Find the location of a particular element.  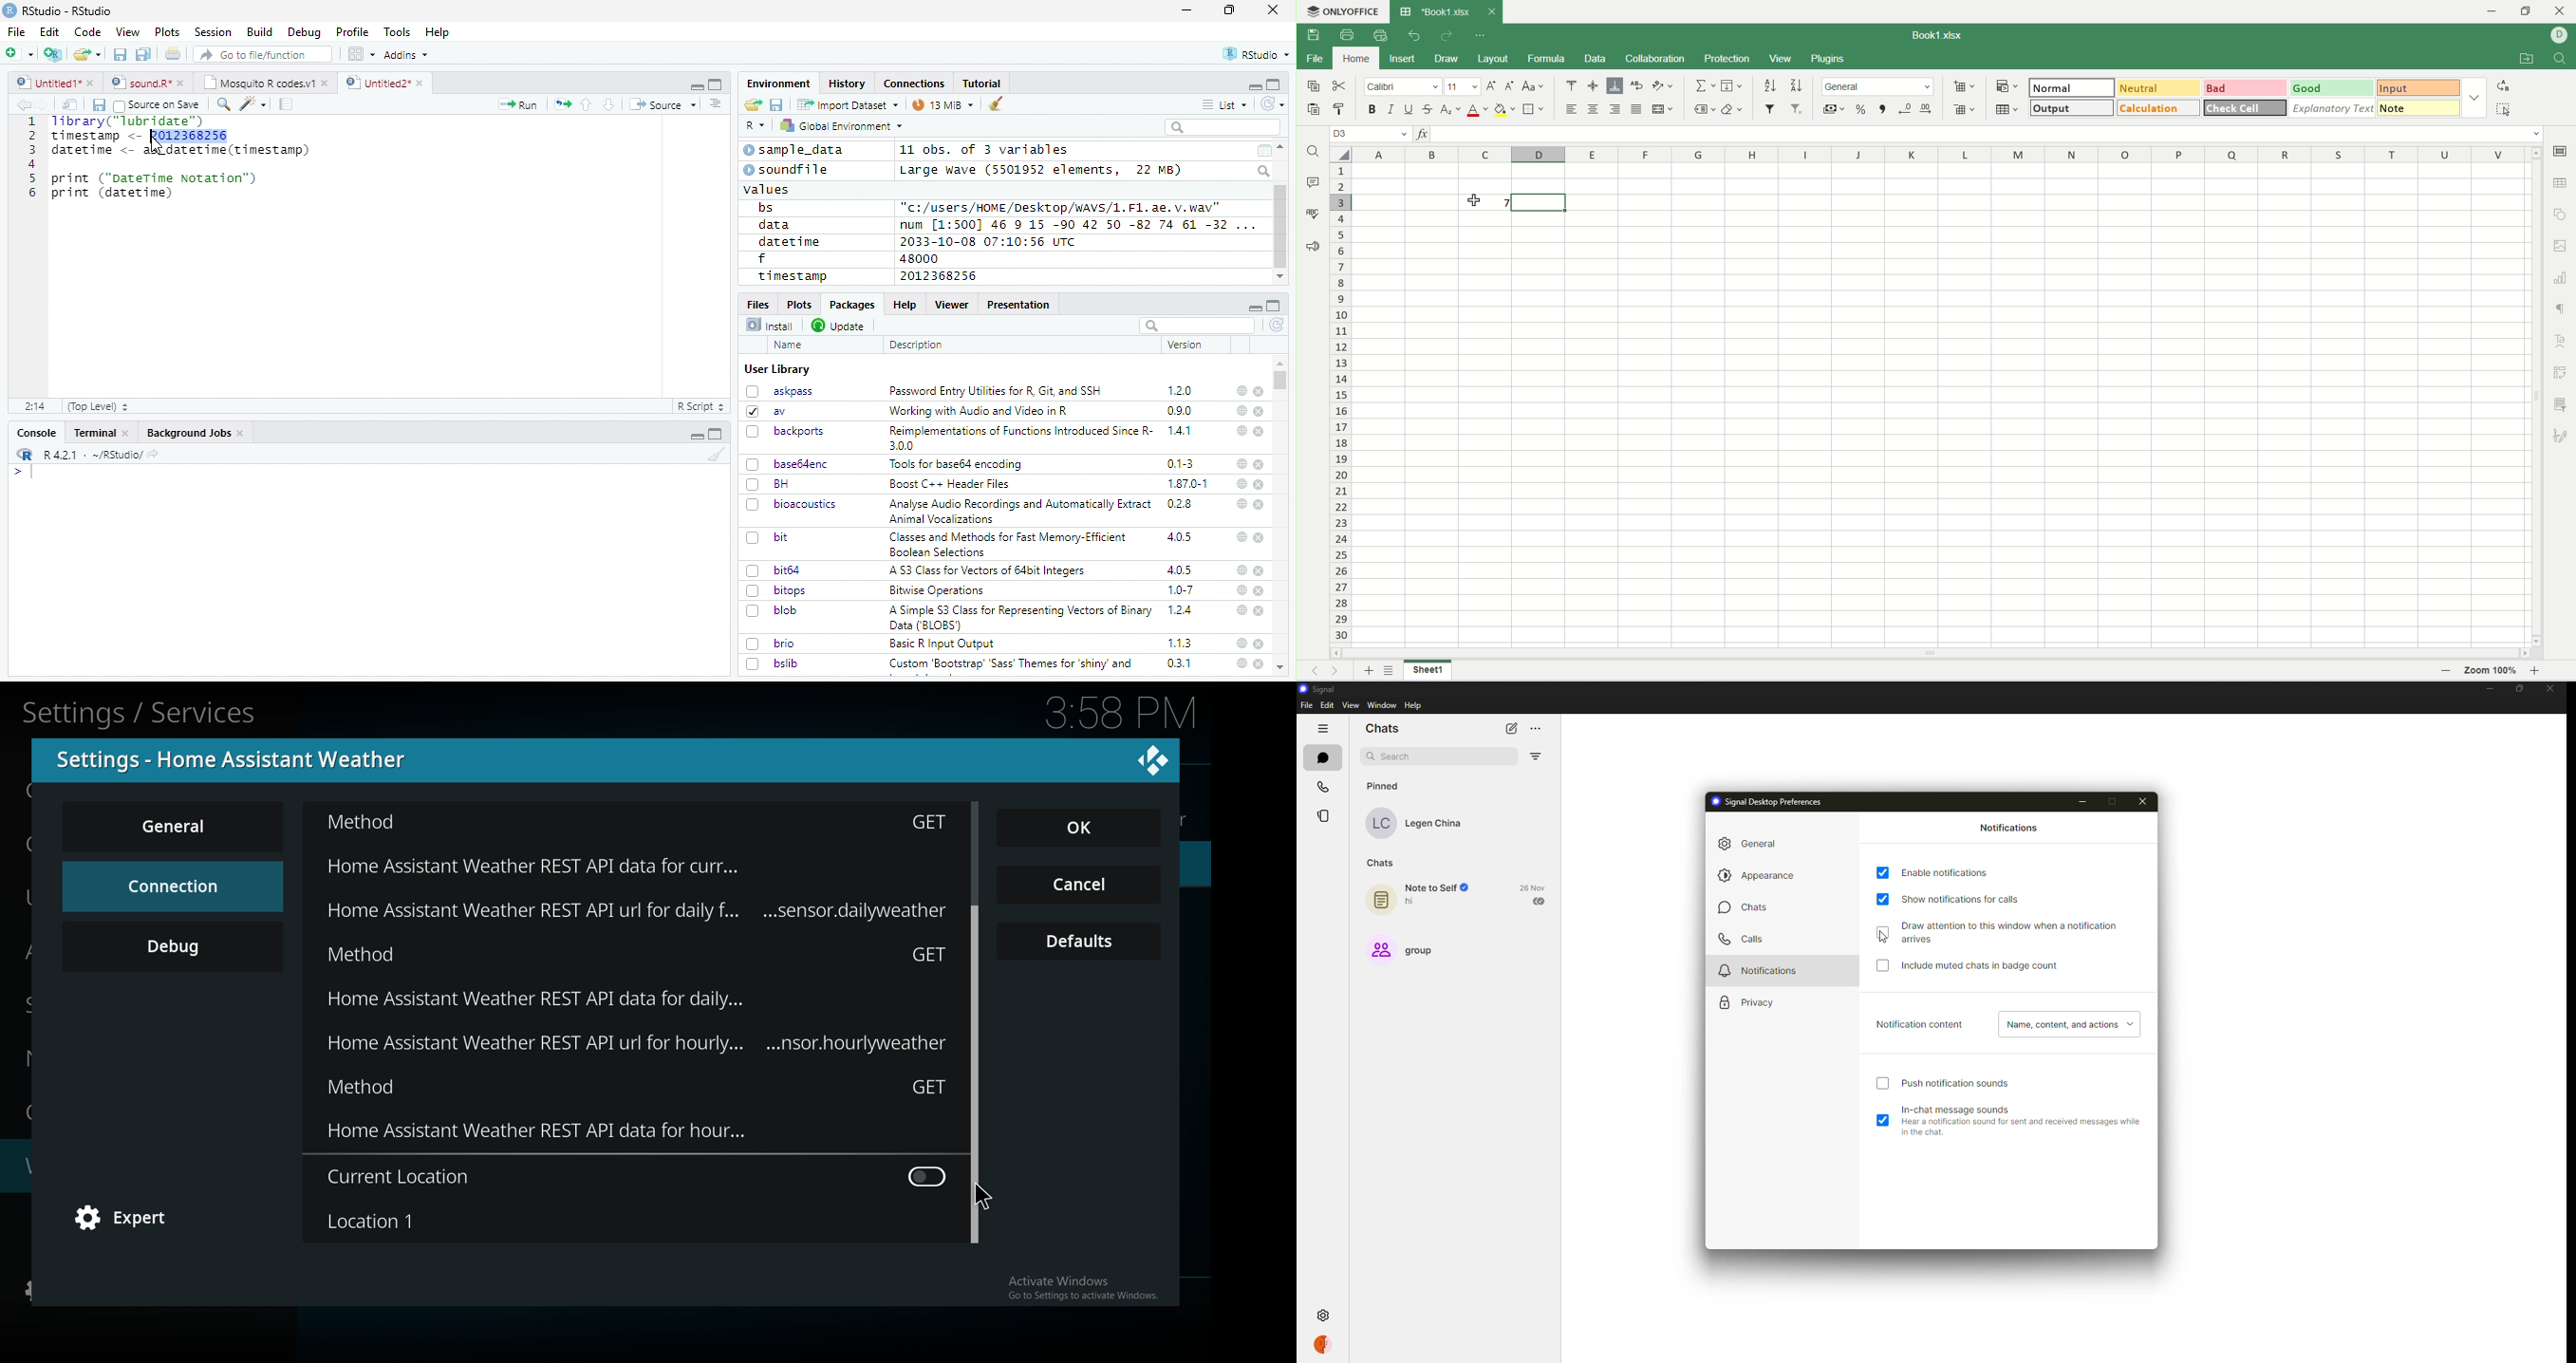

Calendar is located at coordinates (1263, 151).